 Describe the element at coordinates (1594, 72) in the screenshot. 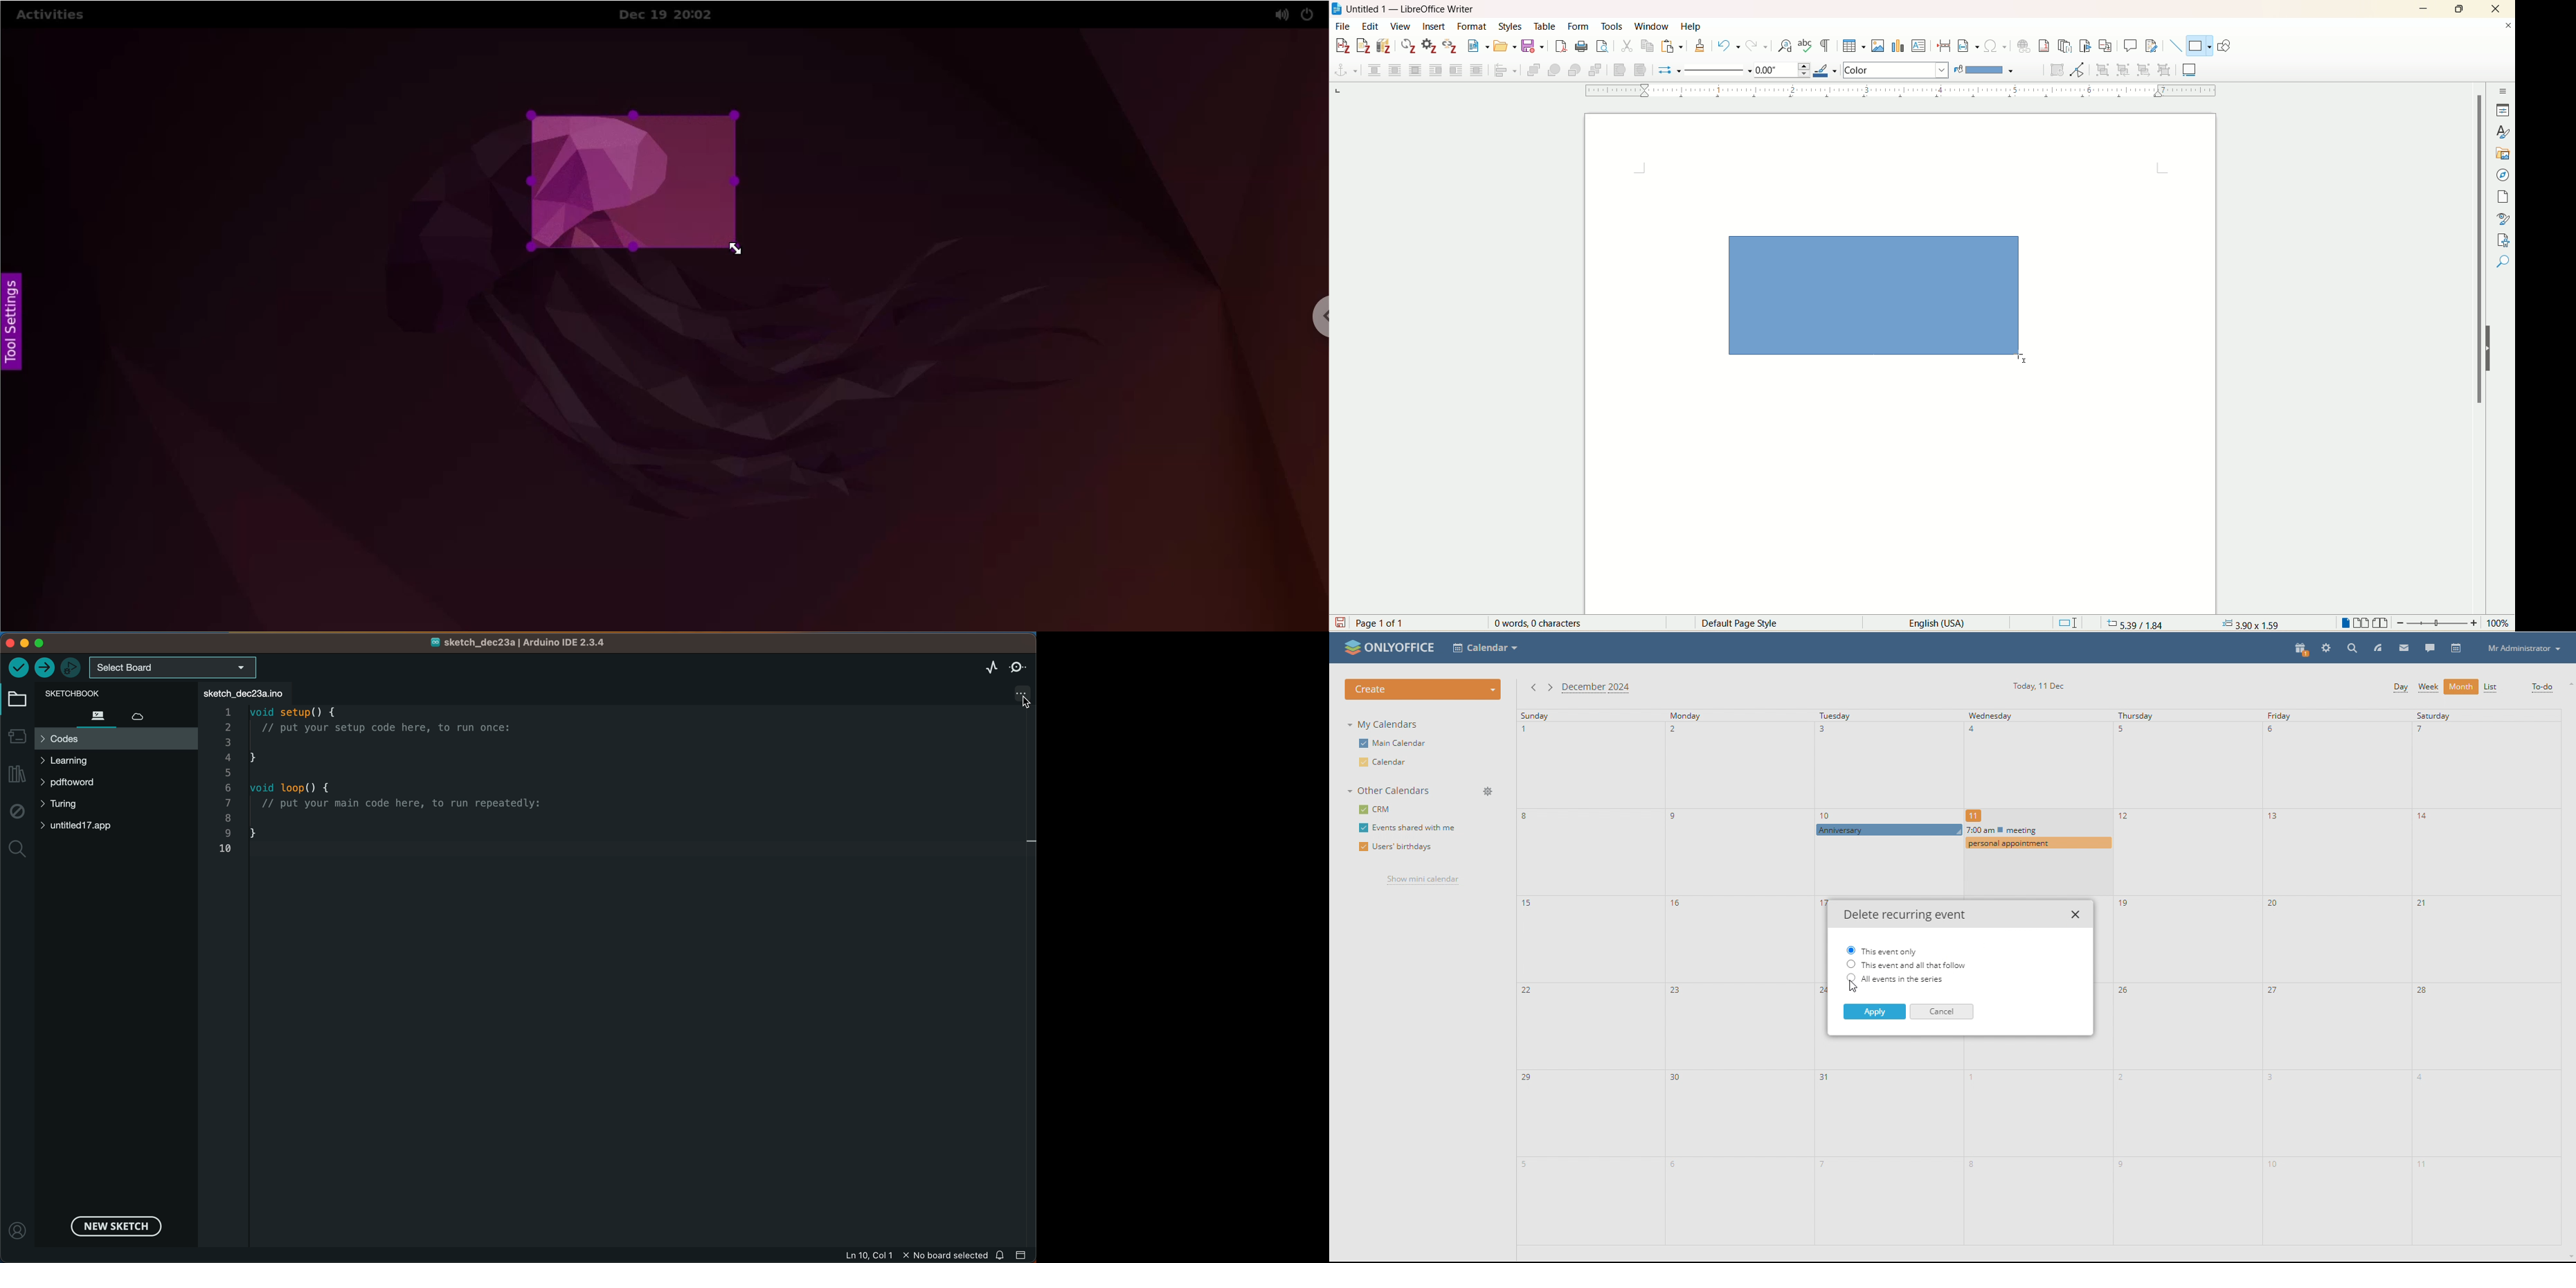

I see `send to back` at that location.